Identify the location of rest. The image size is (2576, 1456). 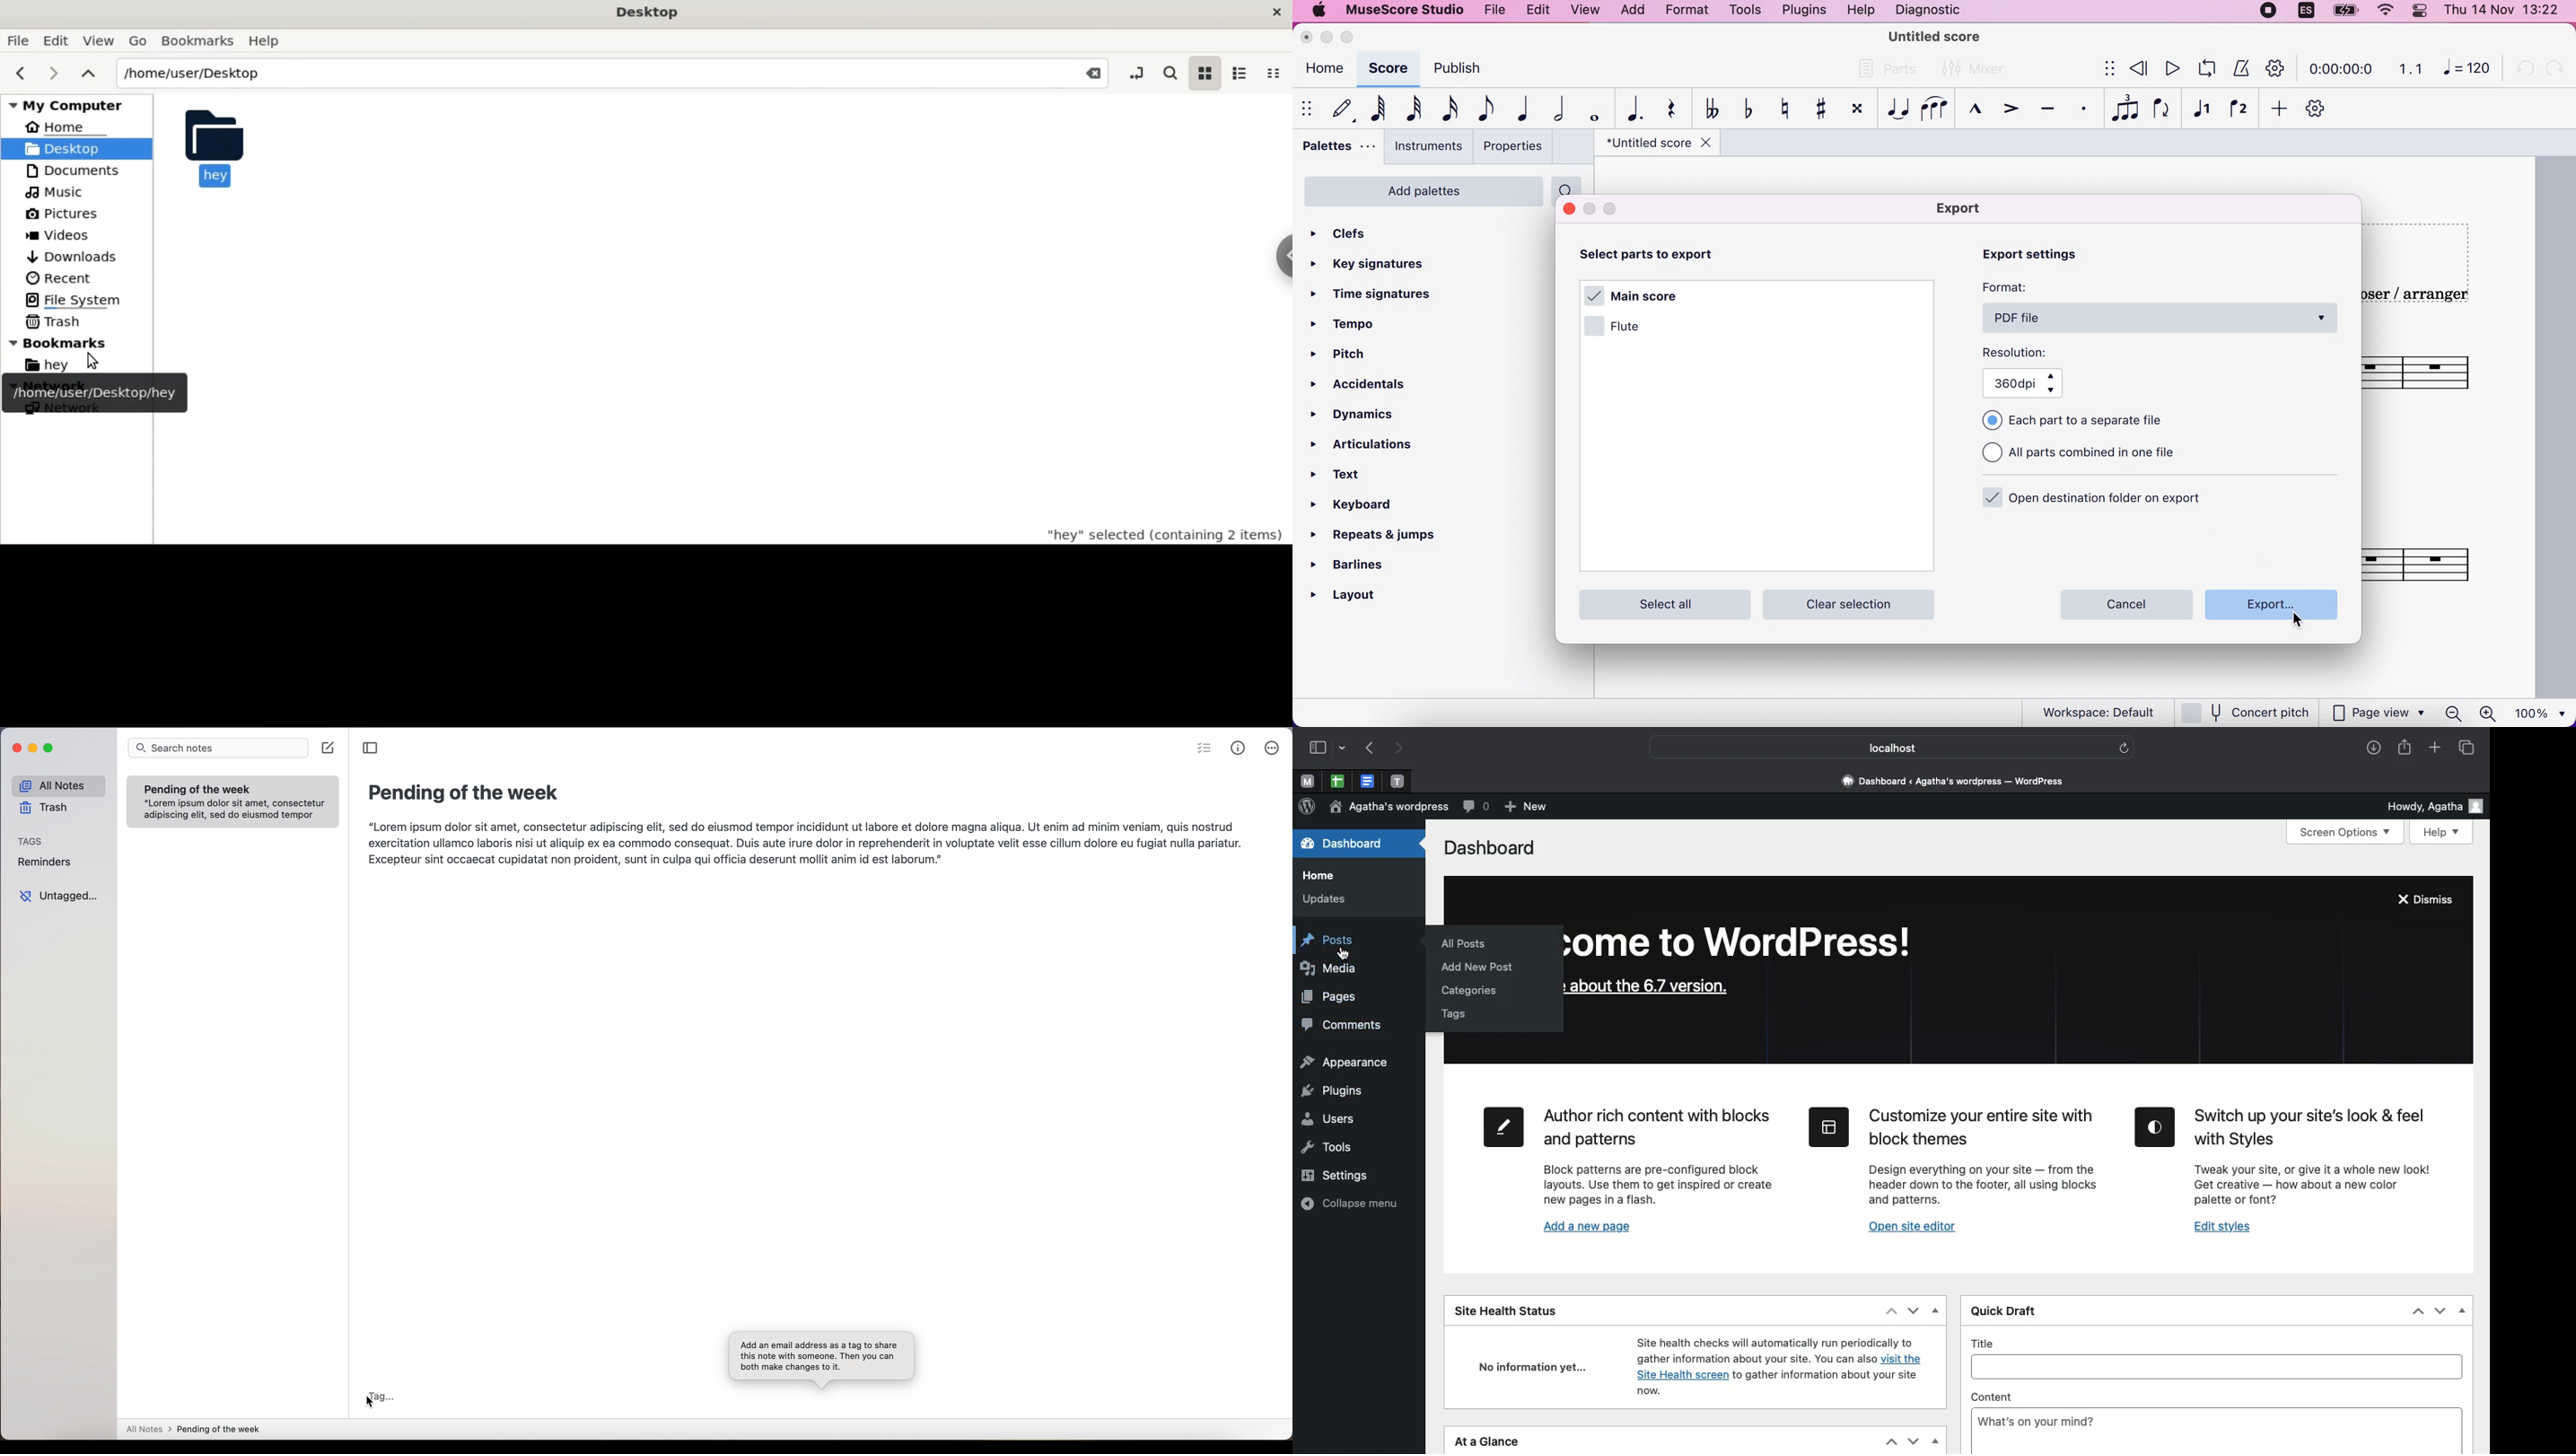
(1670, 110).